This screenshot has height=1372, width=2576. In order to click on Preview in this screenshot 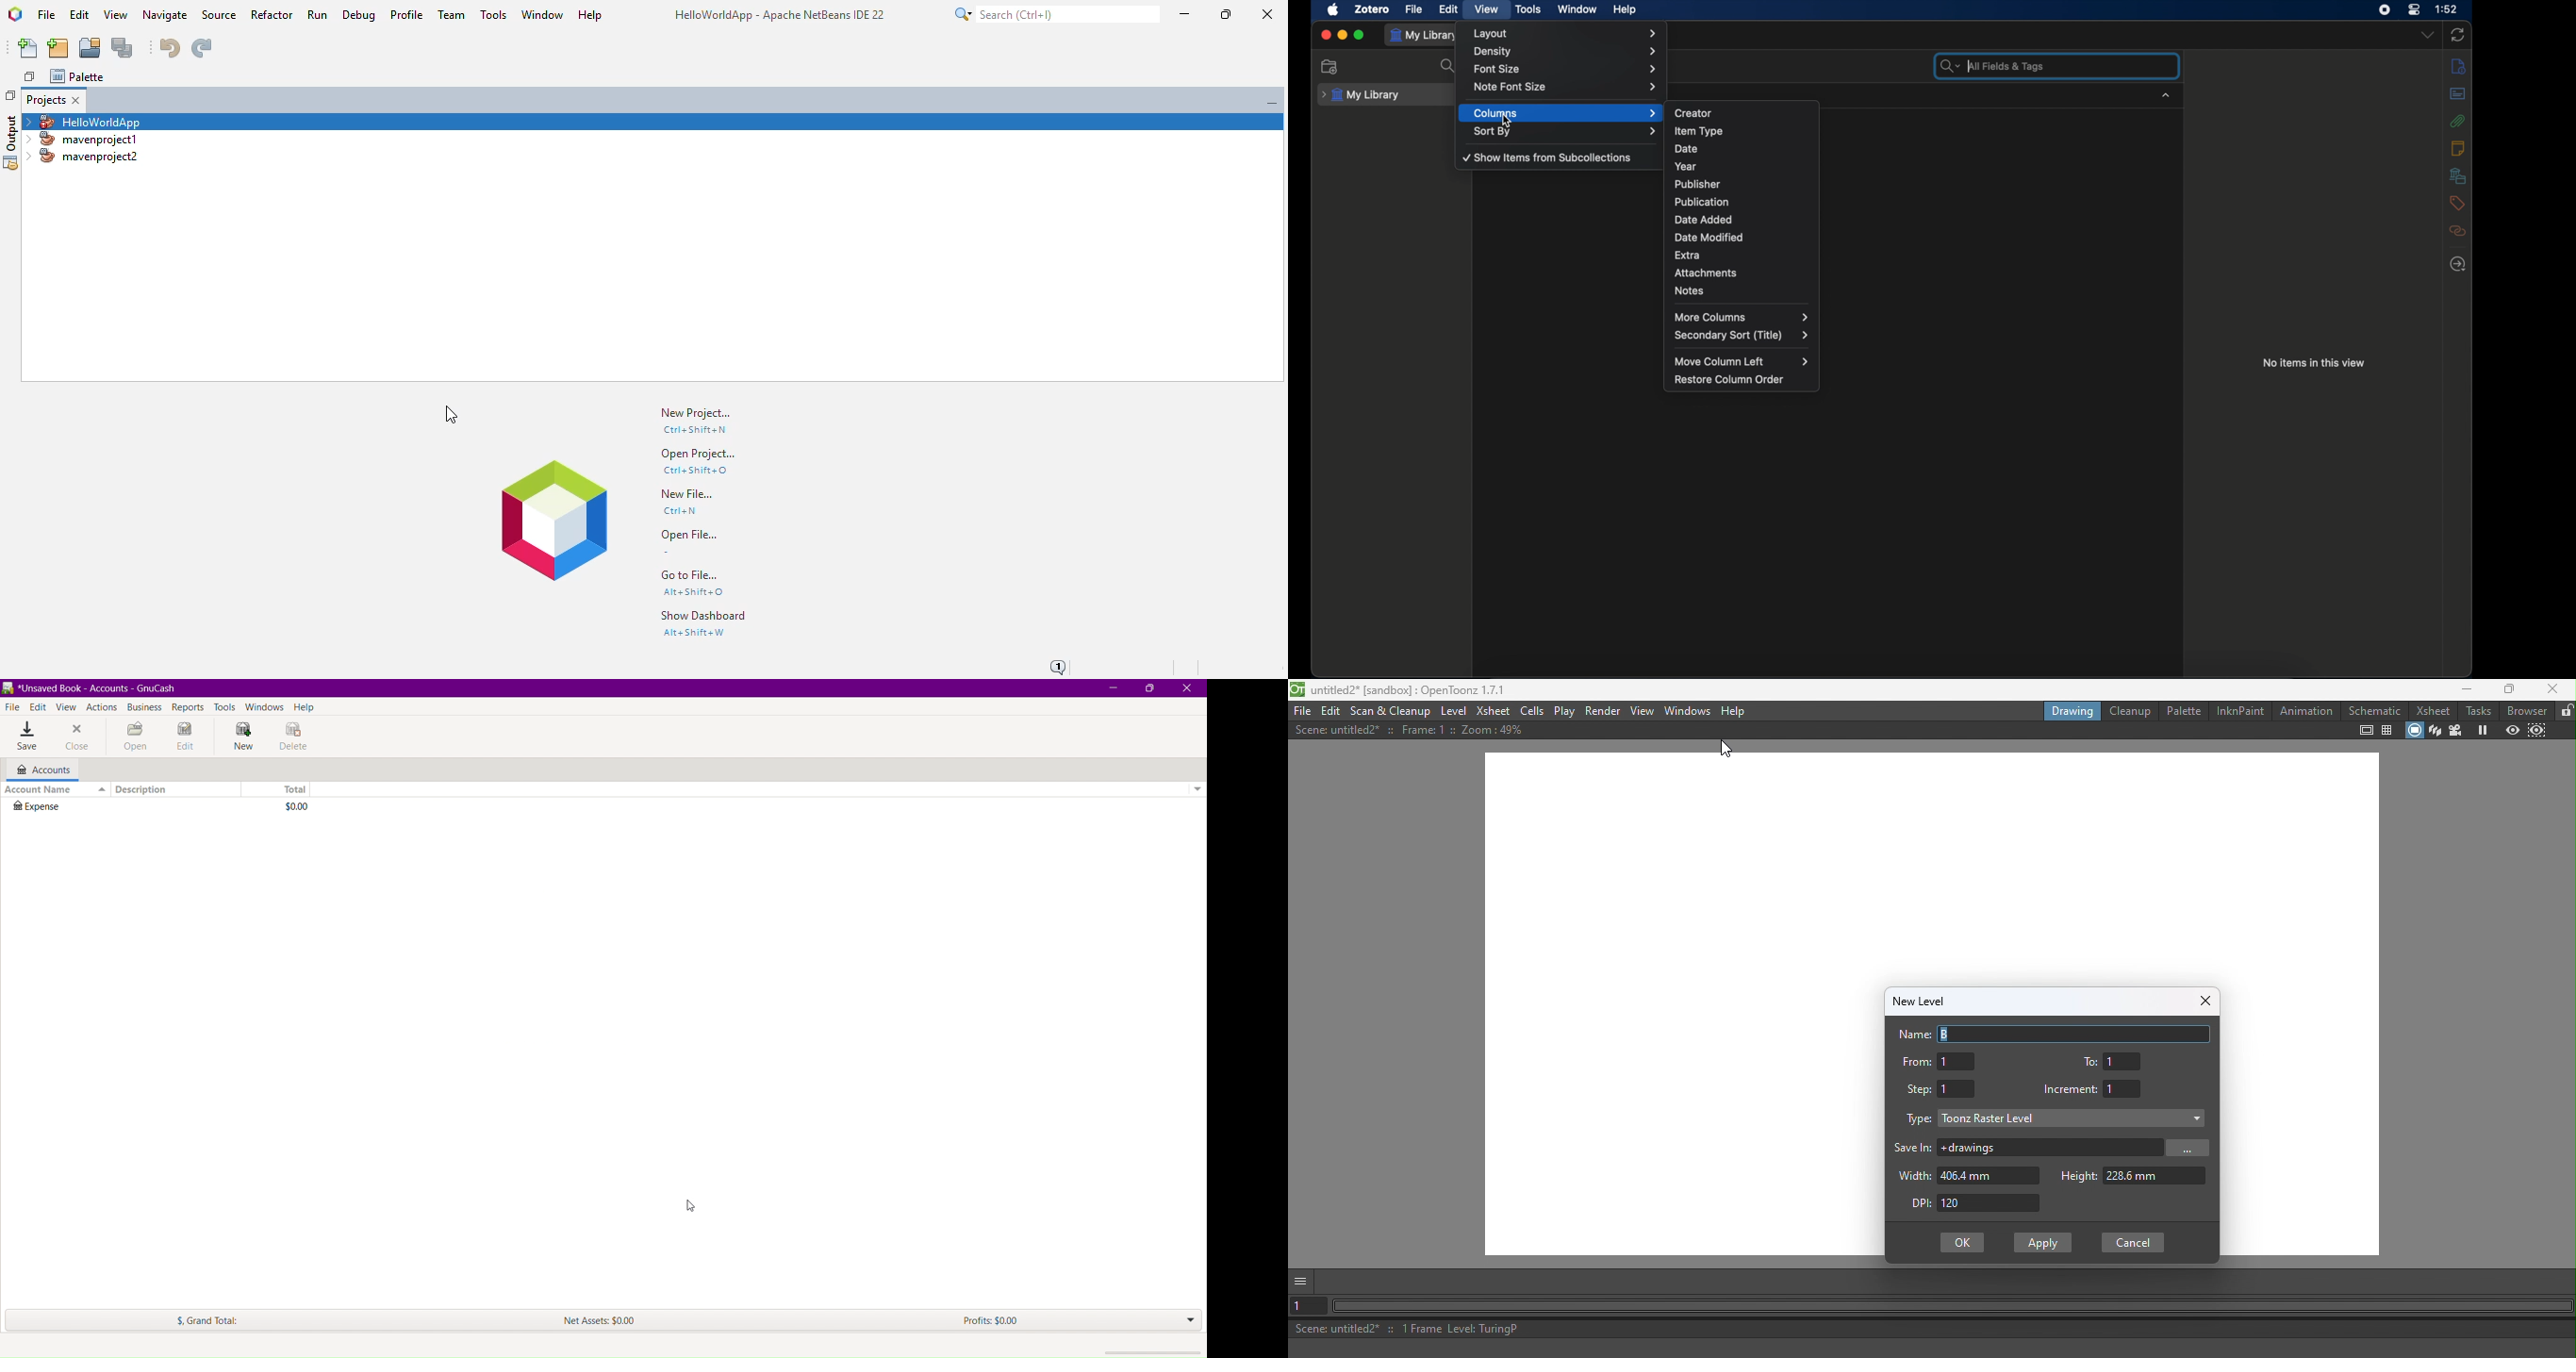, I will do `click(2511, 731)`.